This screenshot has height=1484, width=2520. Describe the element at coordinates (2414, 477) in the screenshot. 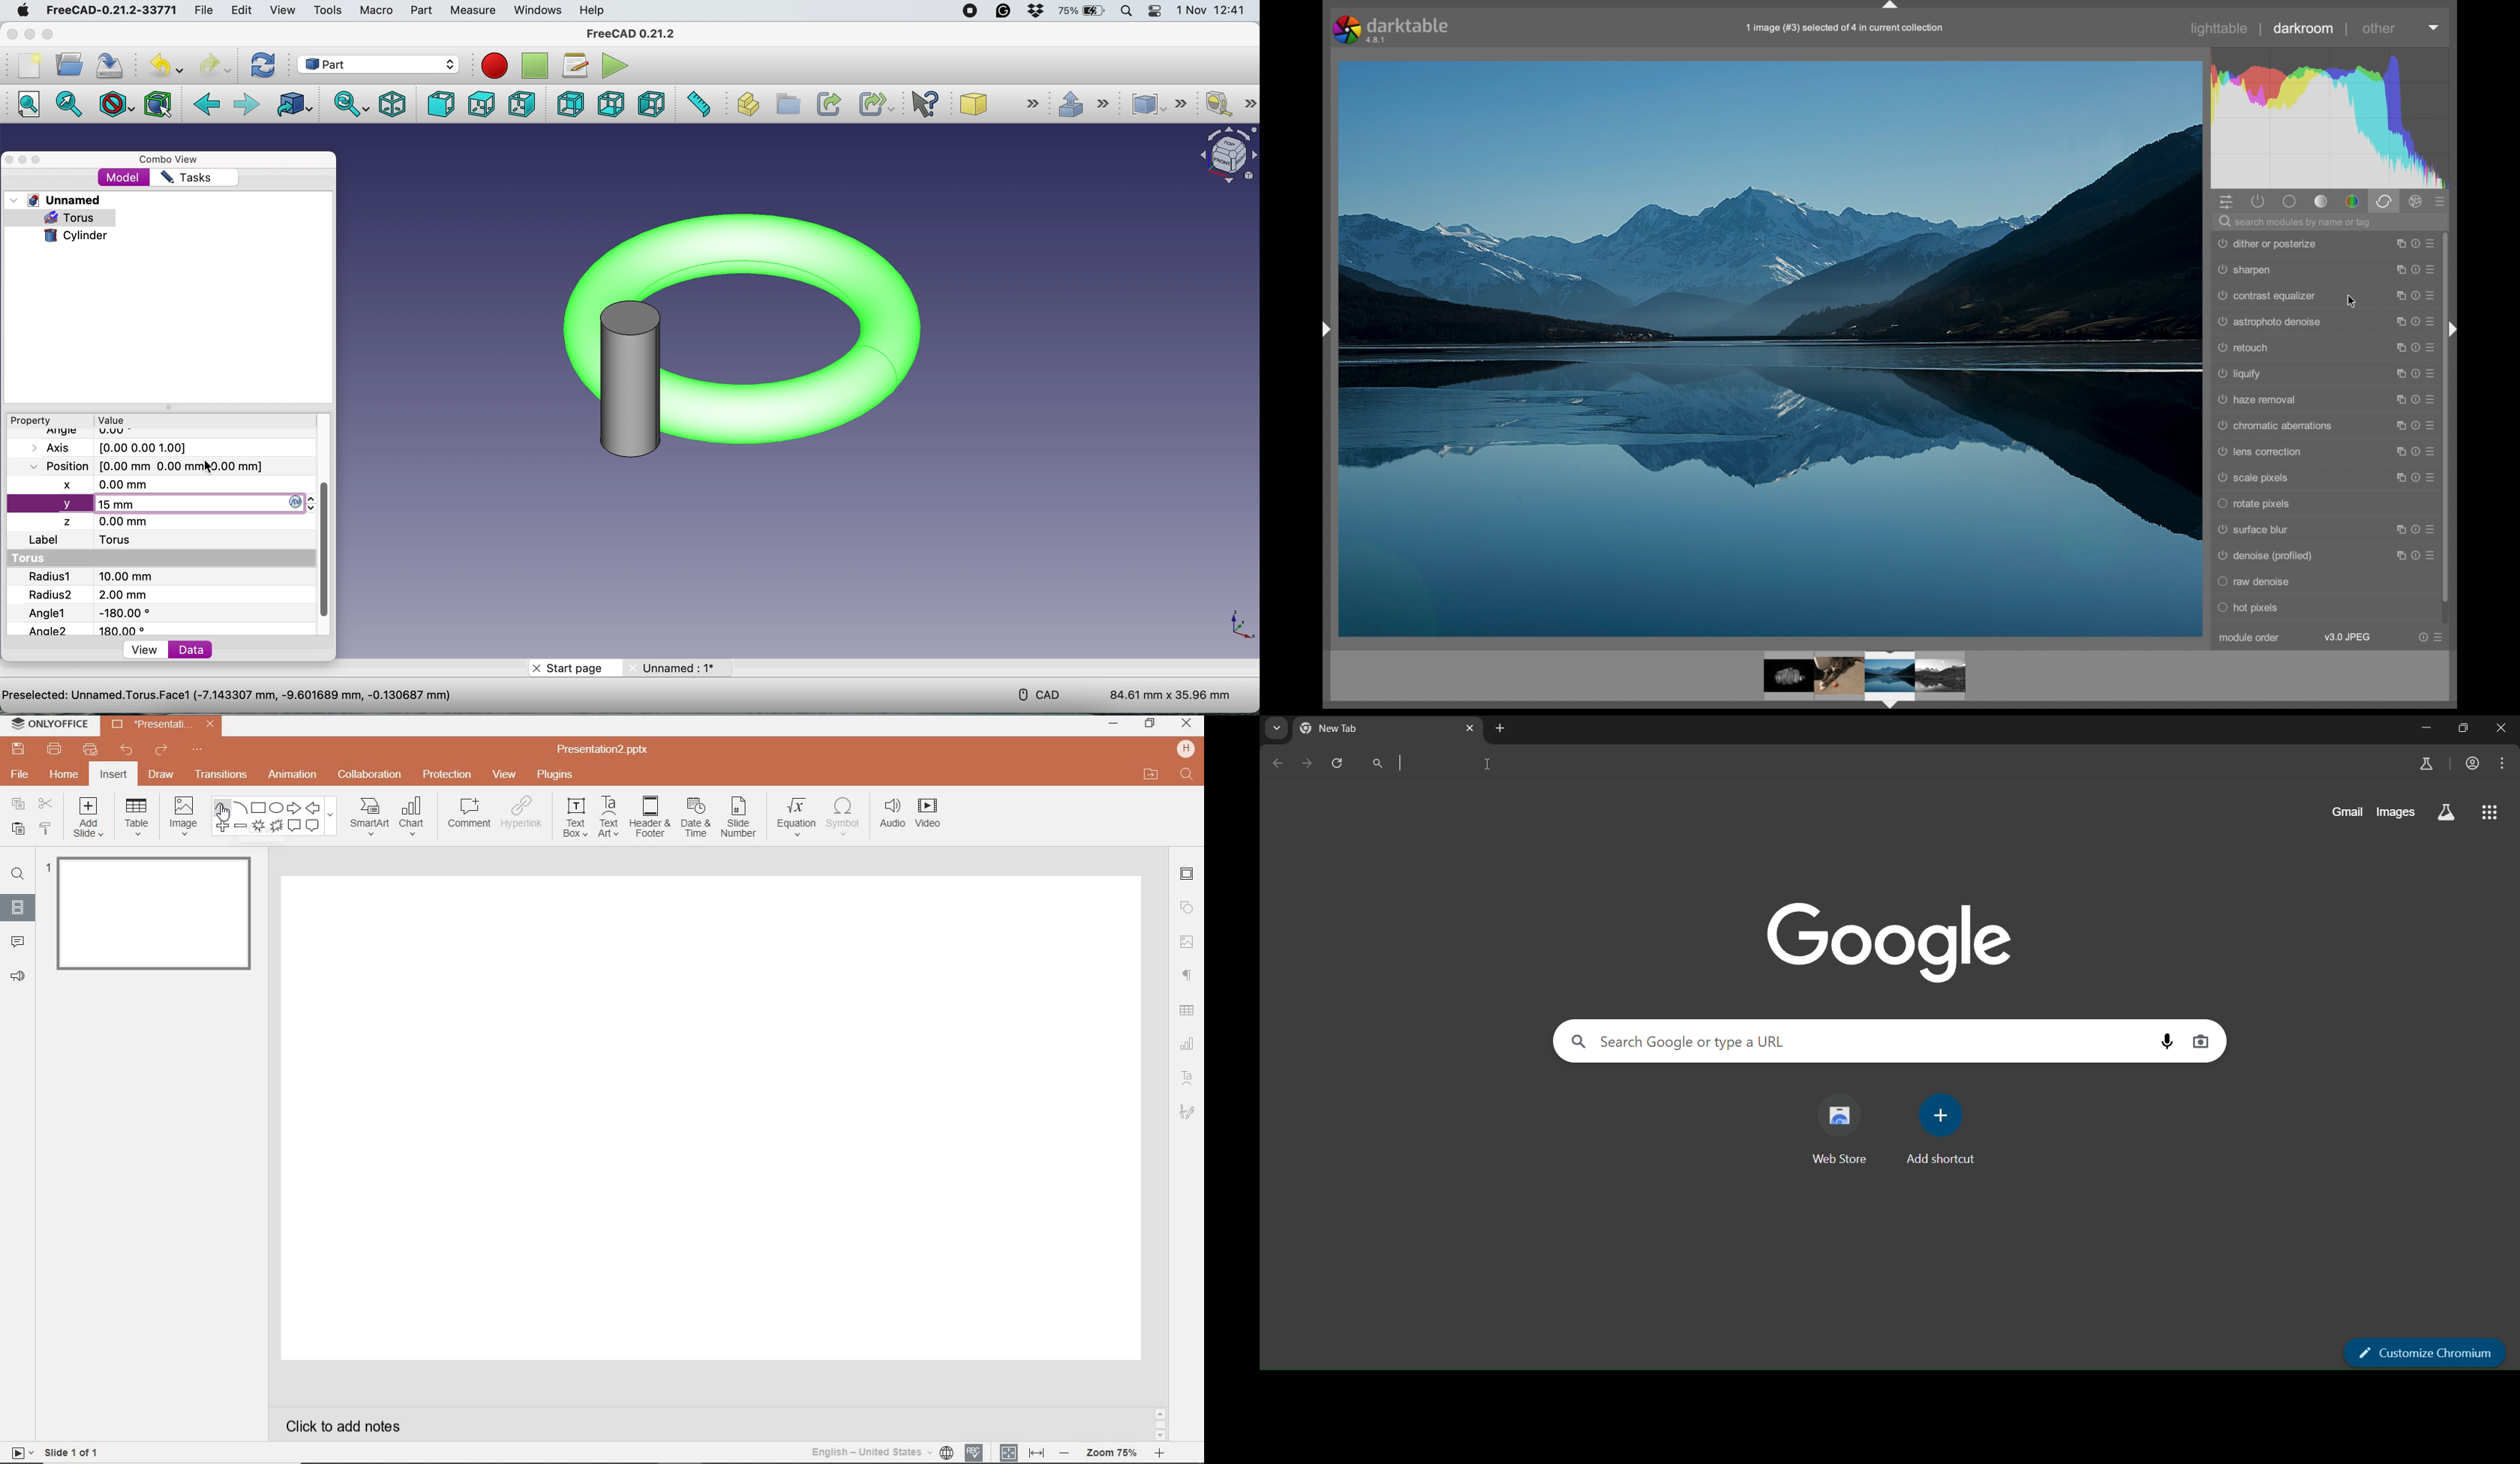

I see `more options` at that location.